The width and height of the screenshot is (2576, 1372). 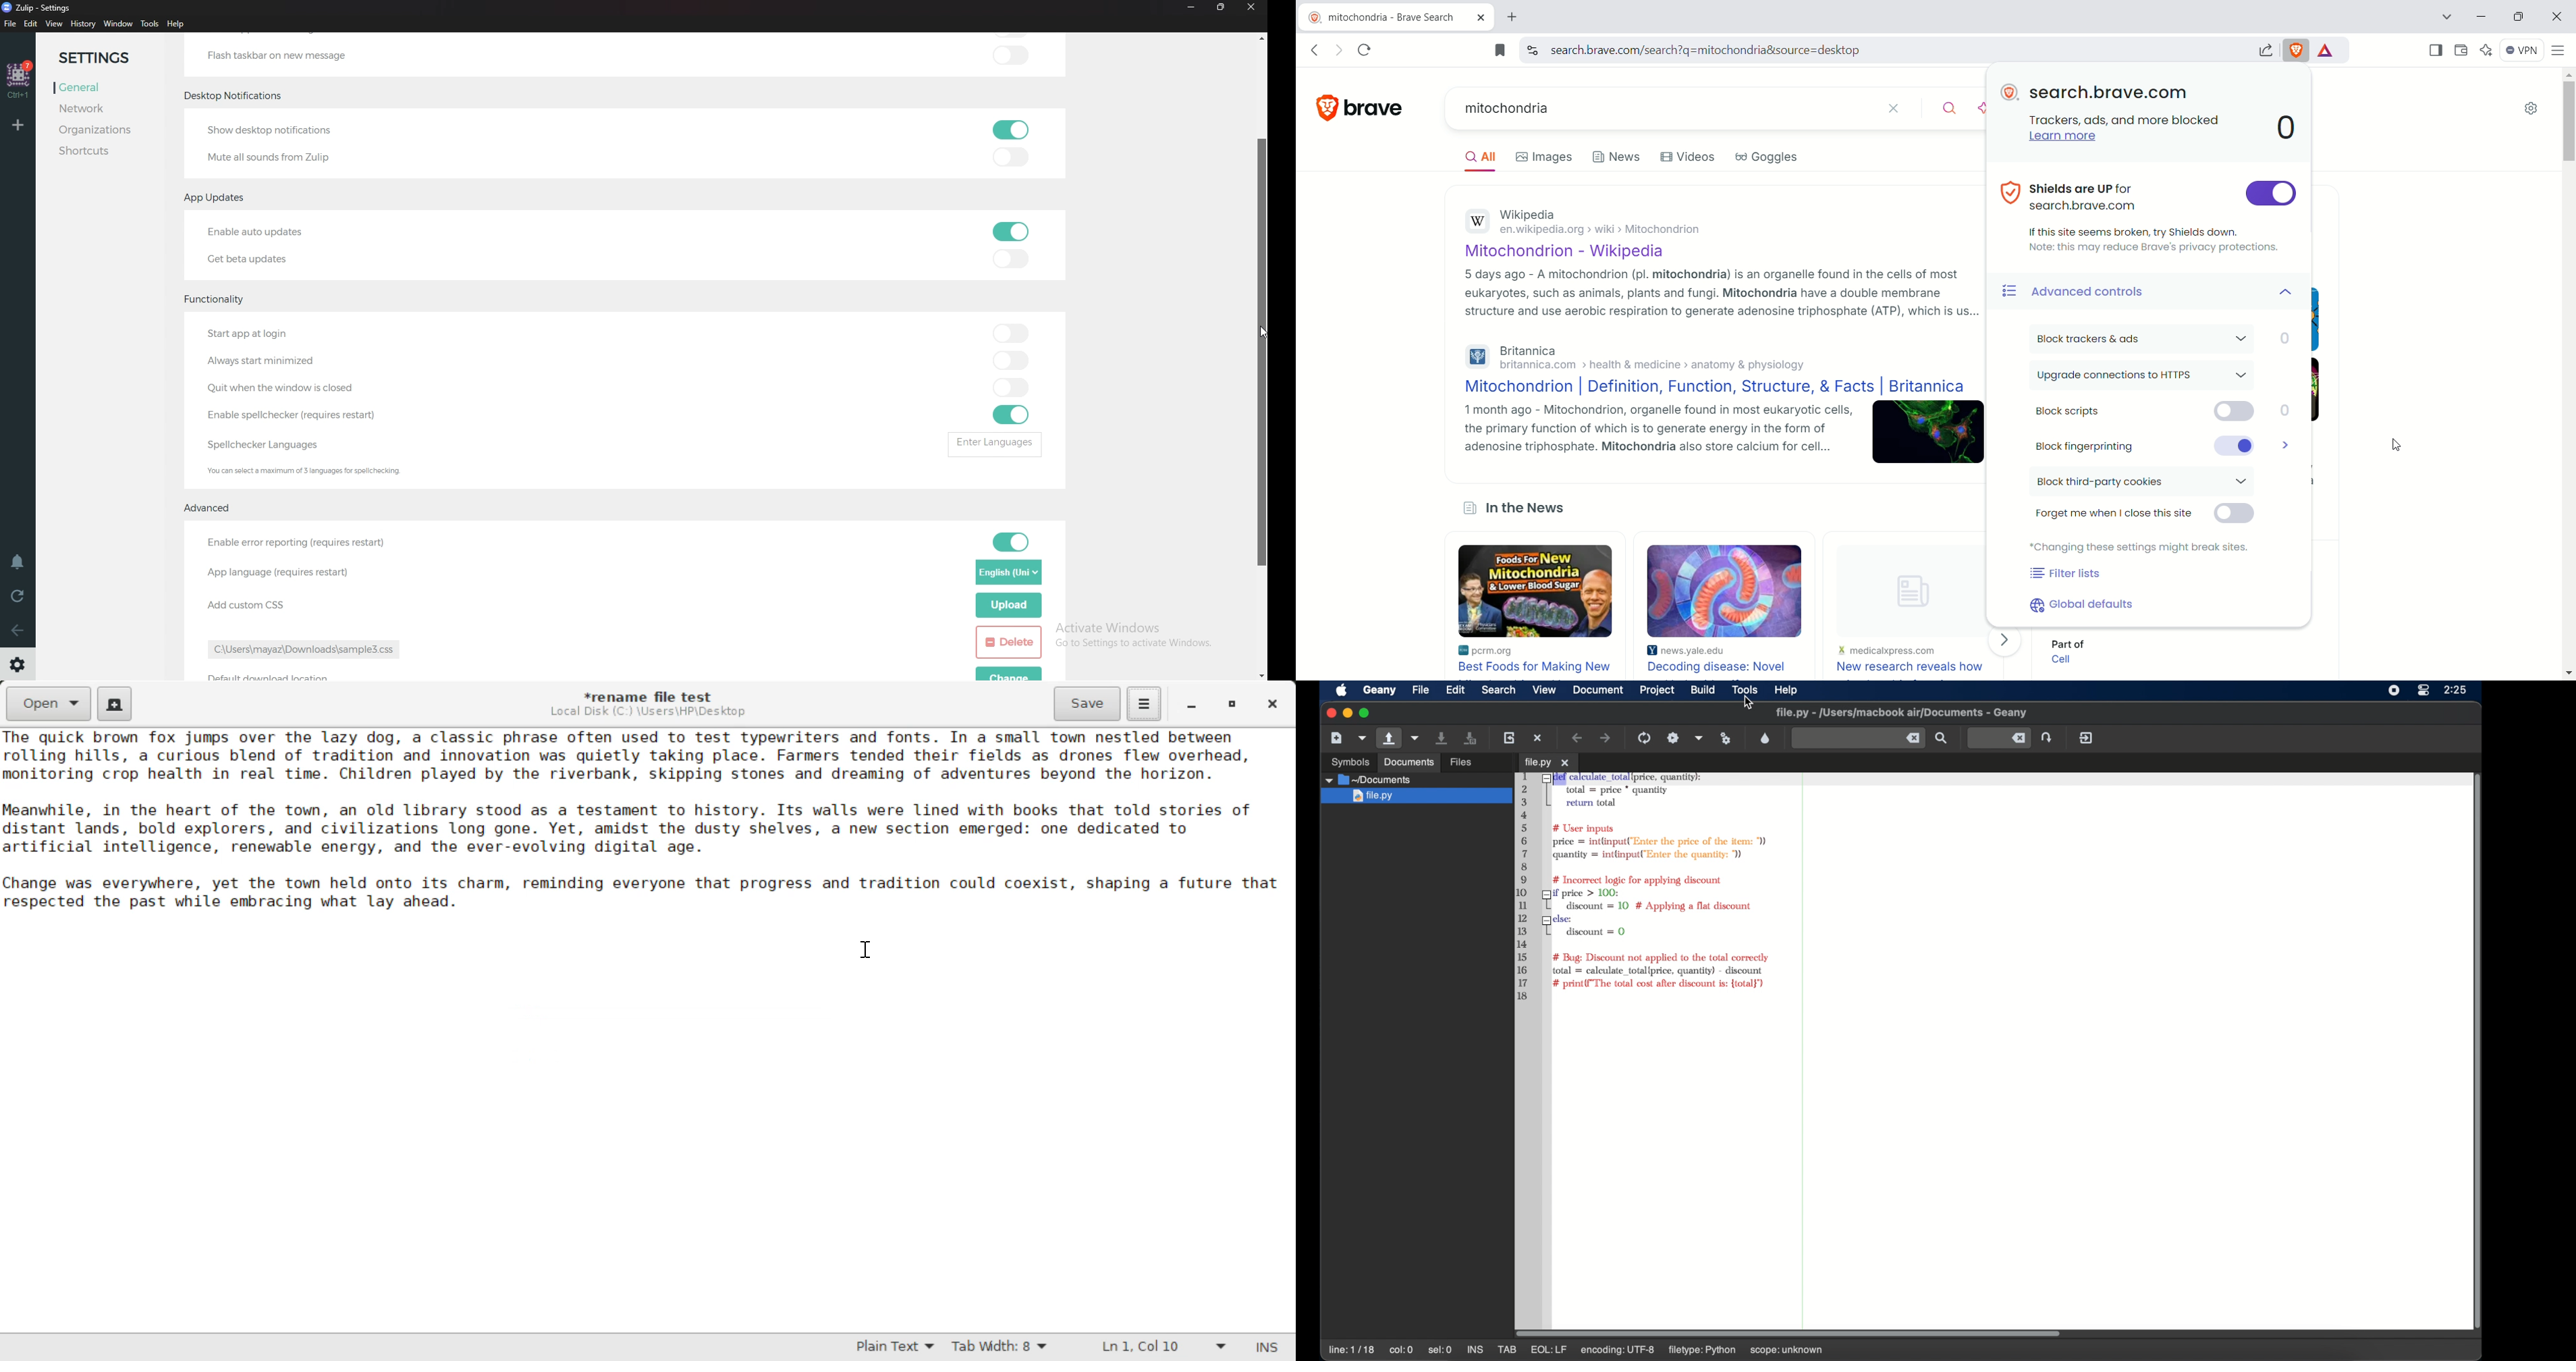 What do you see at coordinates (1011, 673) in the screenshot?
I see `change` at bounding box center [1011, 673].